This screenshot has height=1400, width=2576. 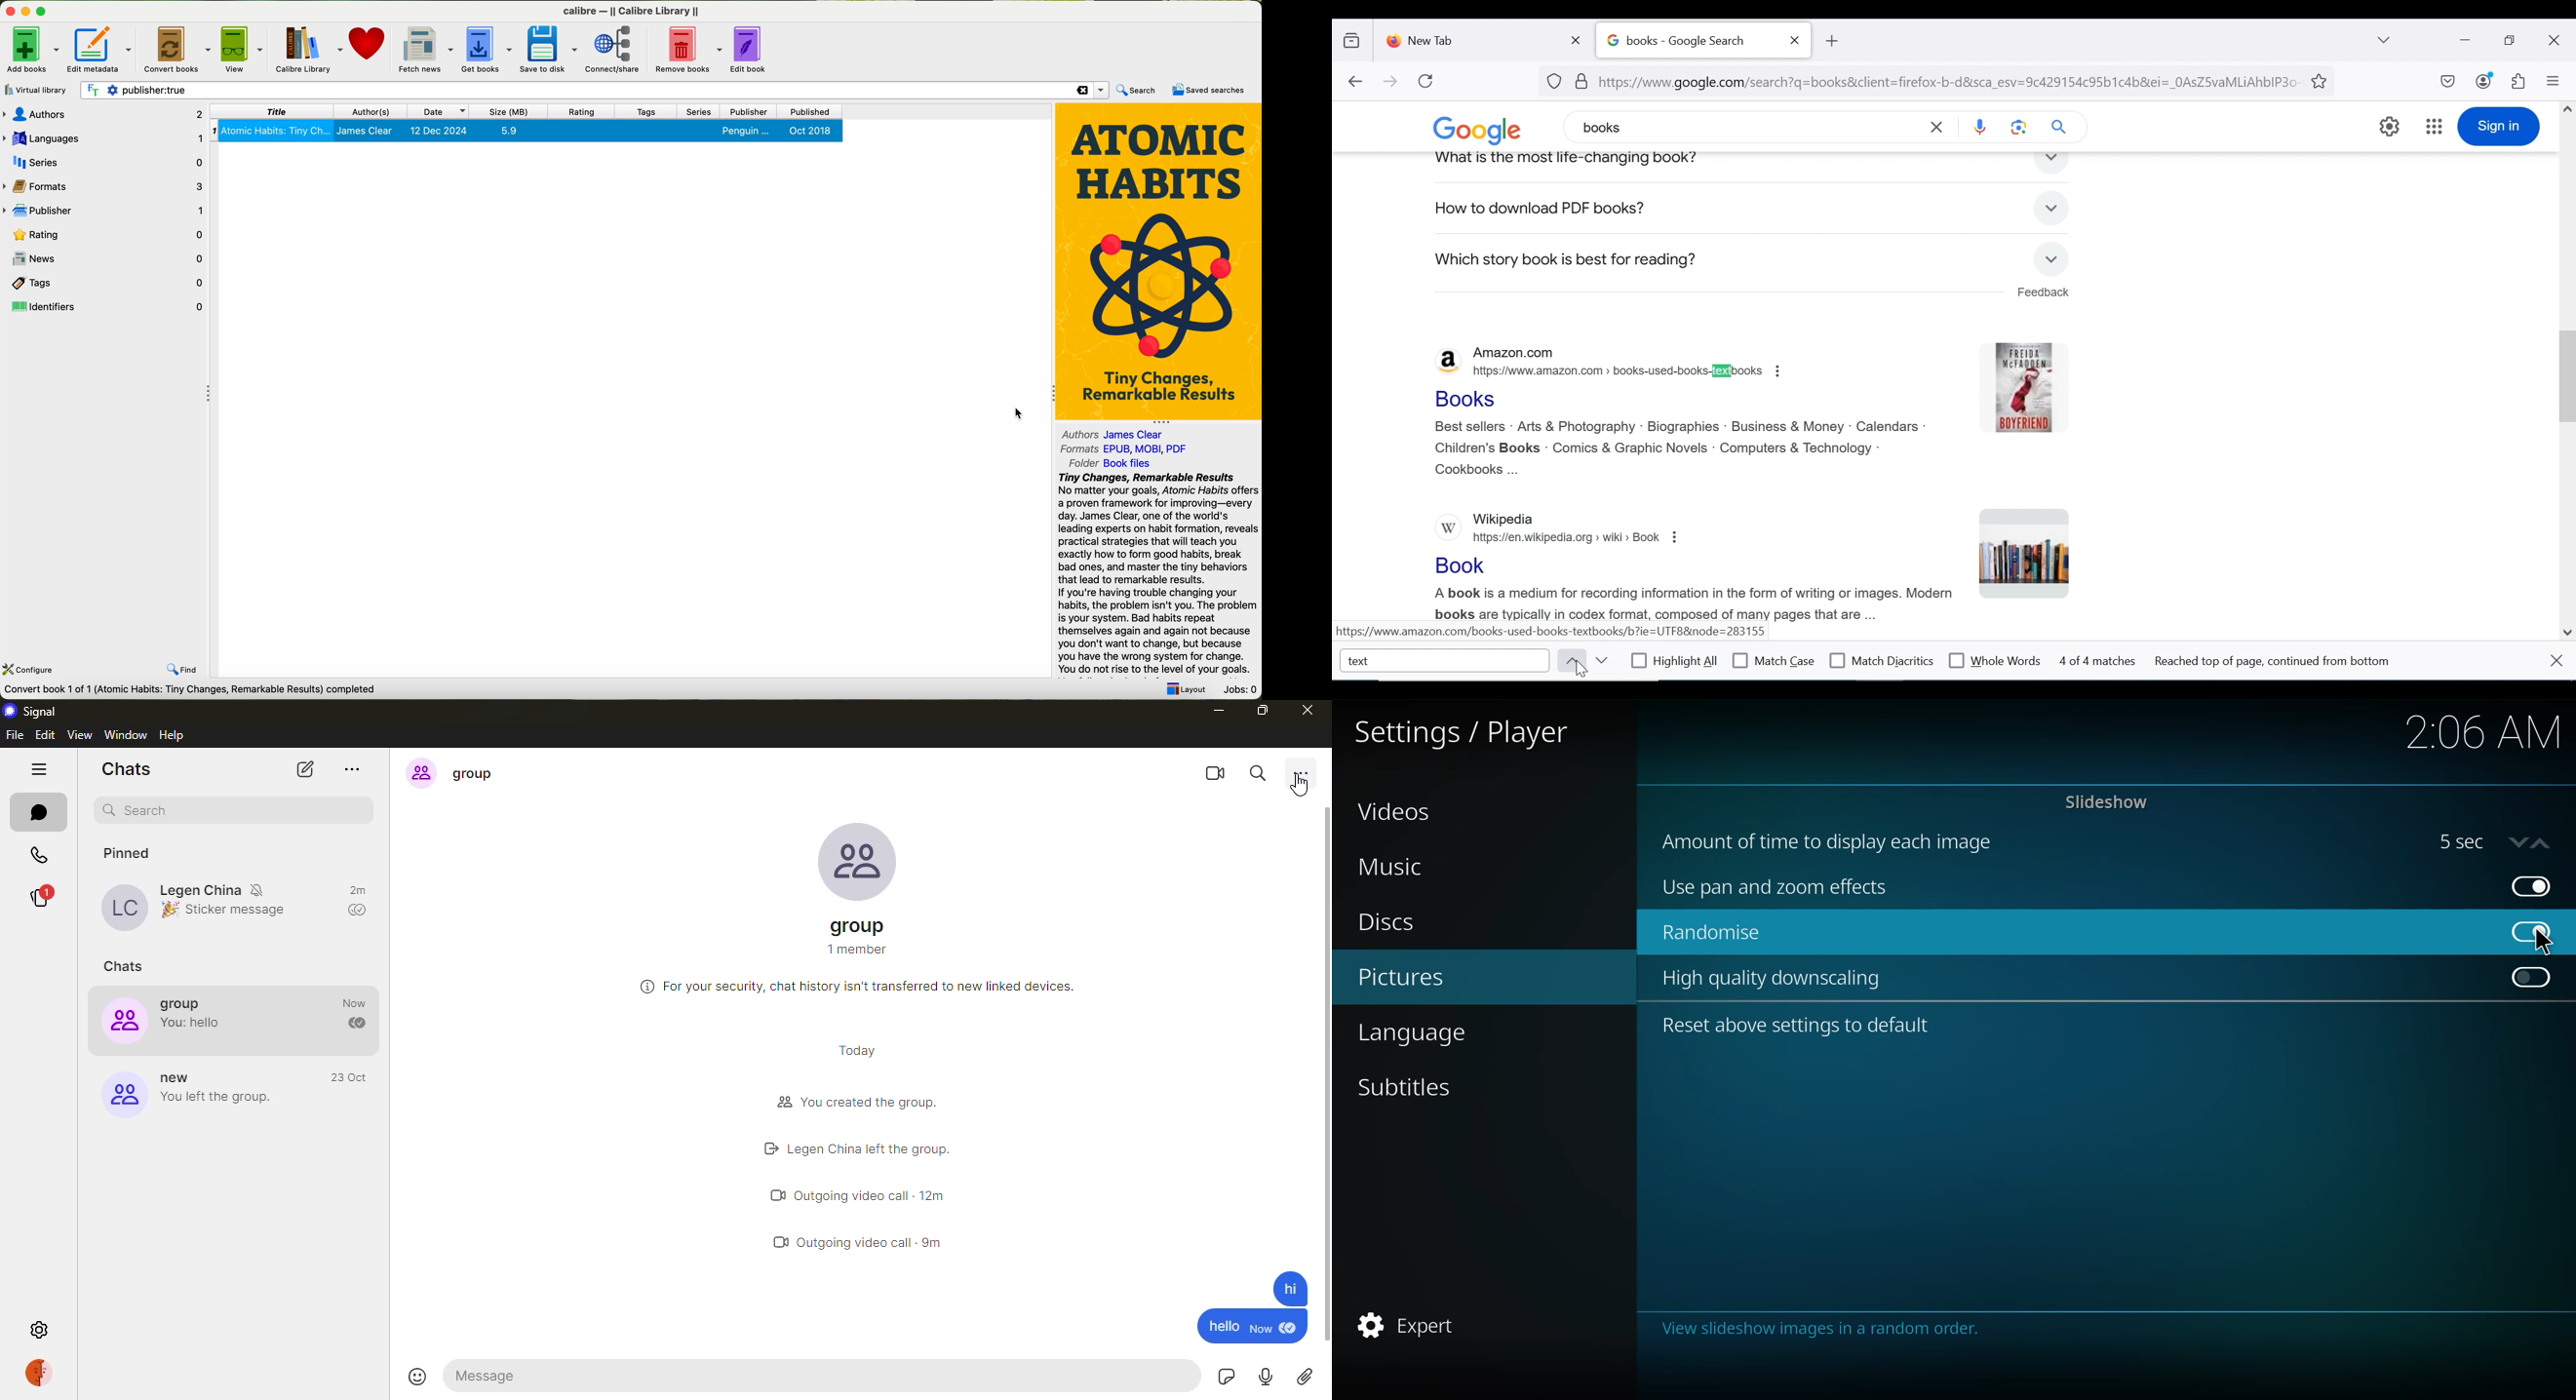 What do you see at coordinates (270, 112) in the screenshot?
I see `title` at bounding box center [270, 112].